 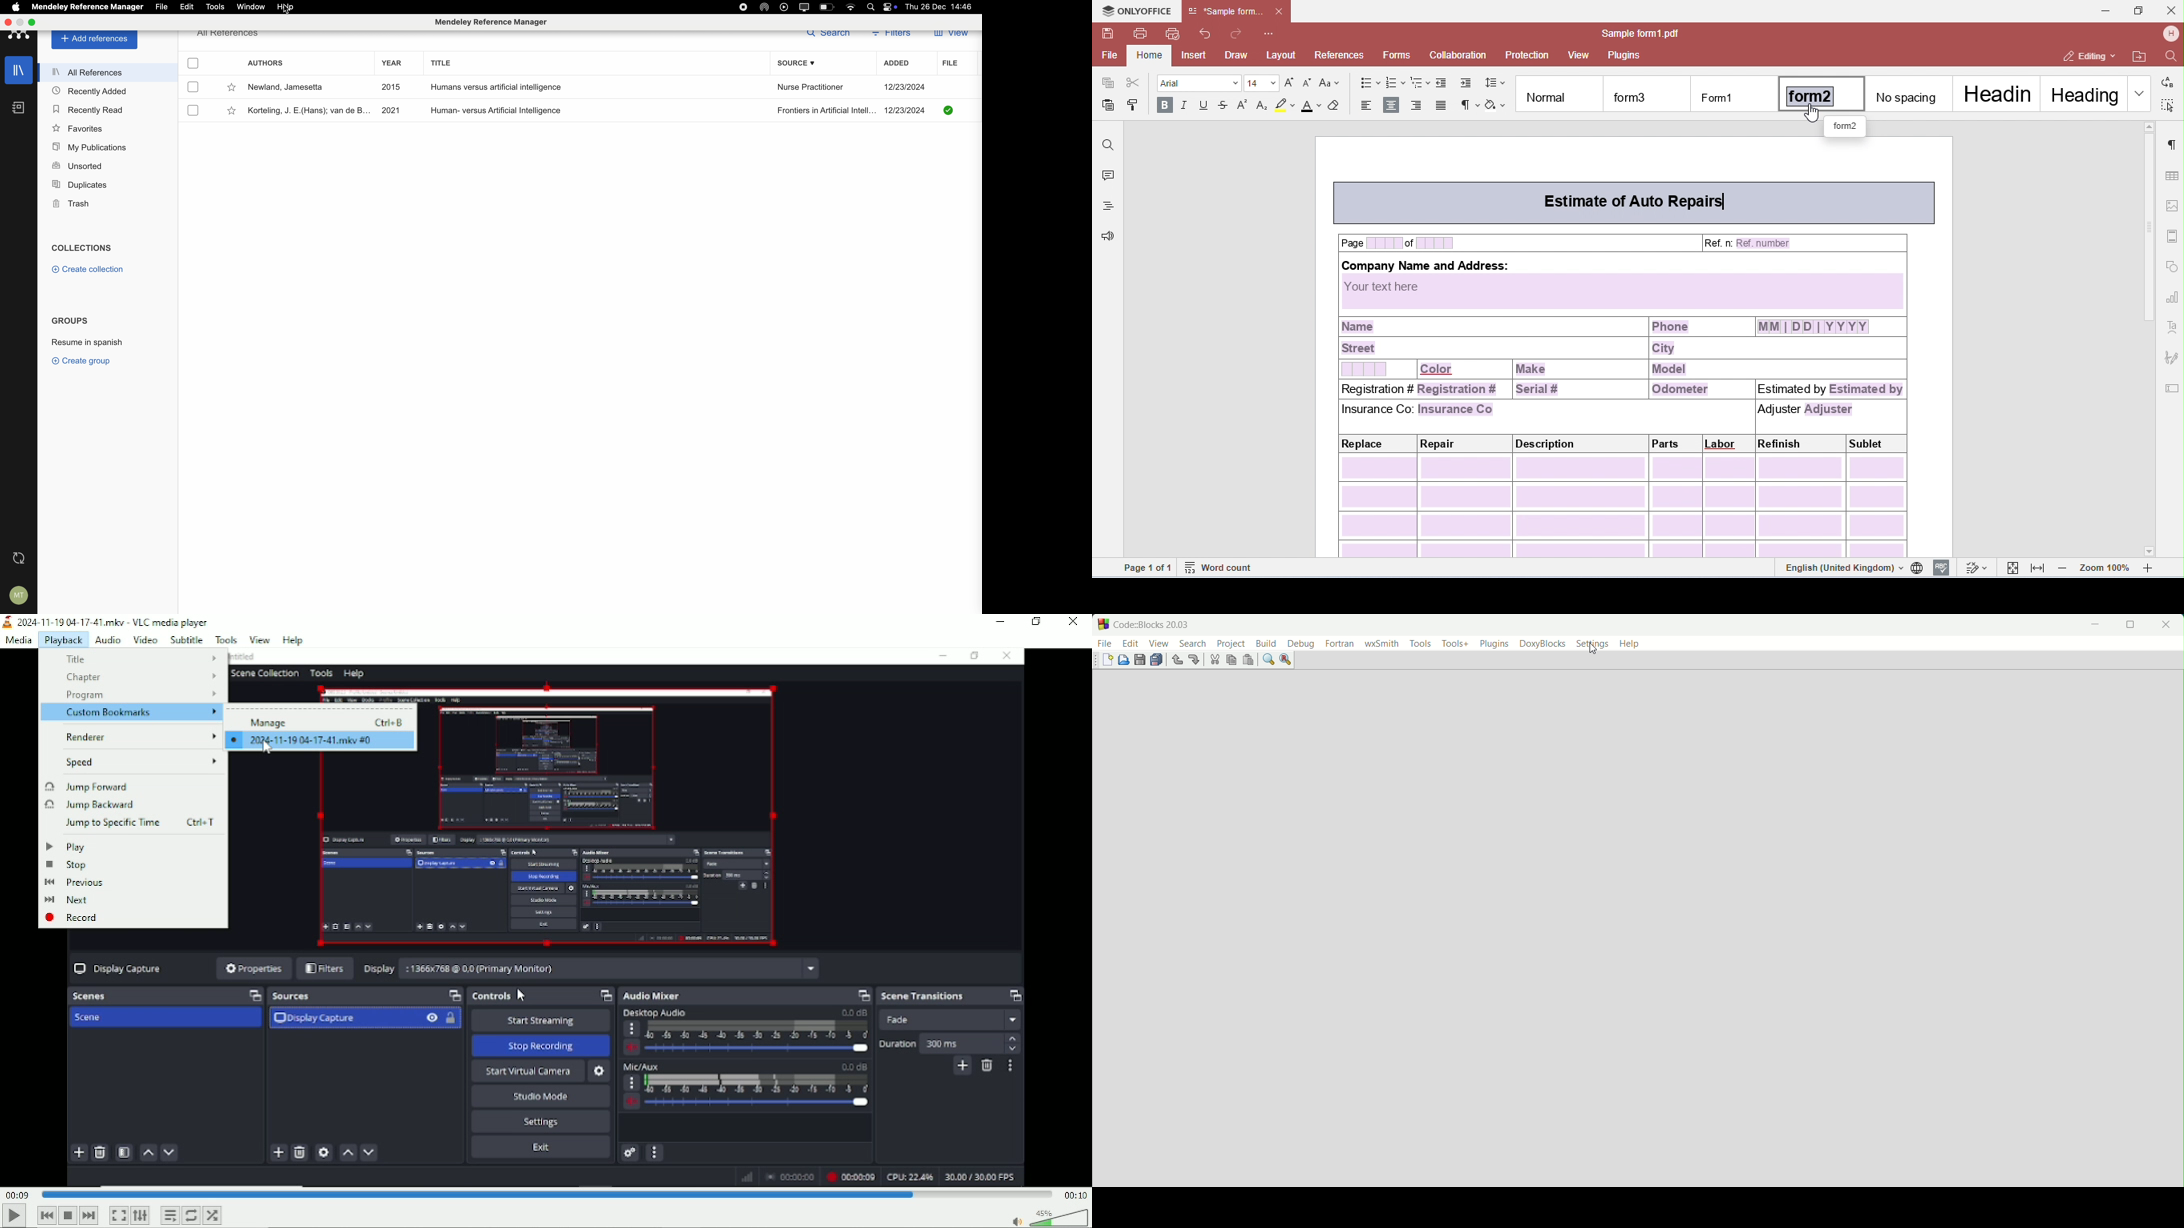 I want to click on Next, so click(x=67, y=900).